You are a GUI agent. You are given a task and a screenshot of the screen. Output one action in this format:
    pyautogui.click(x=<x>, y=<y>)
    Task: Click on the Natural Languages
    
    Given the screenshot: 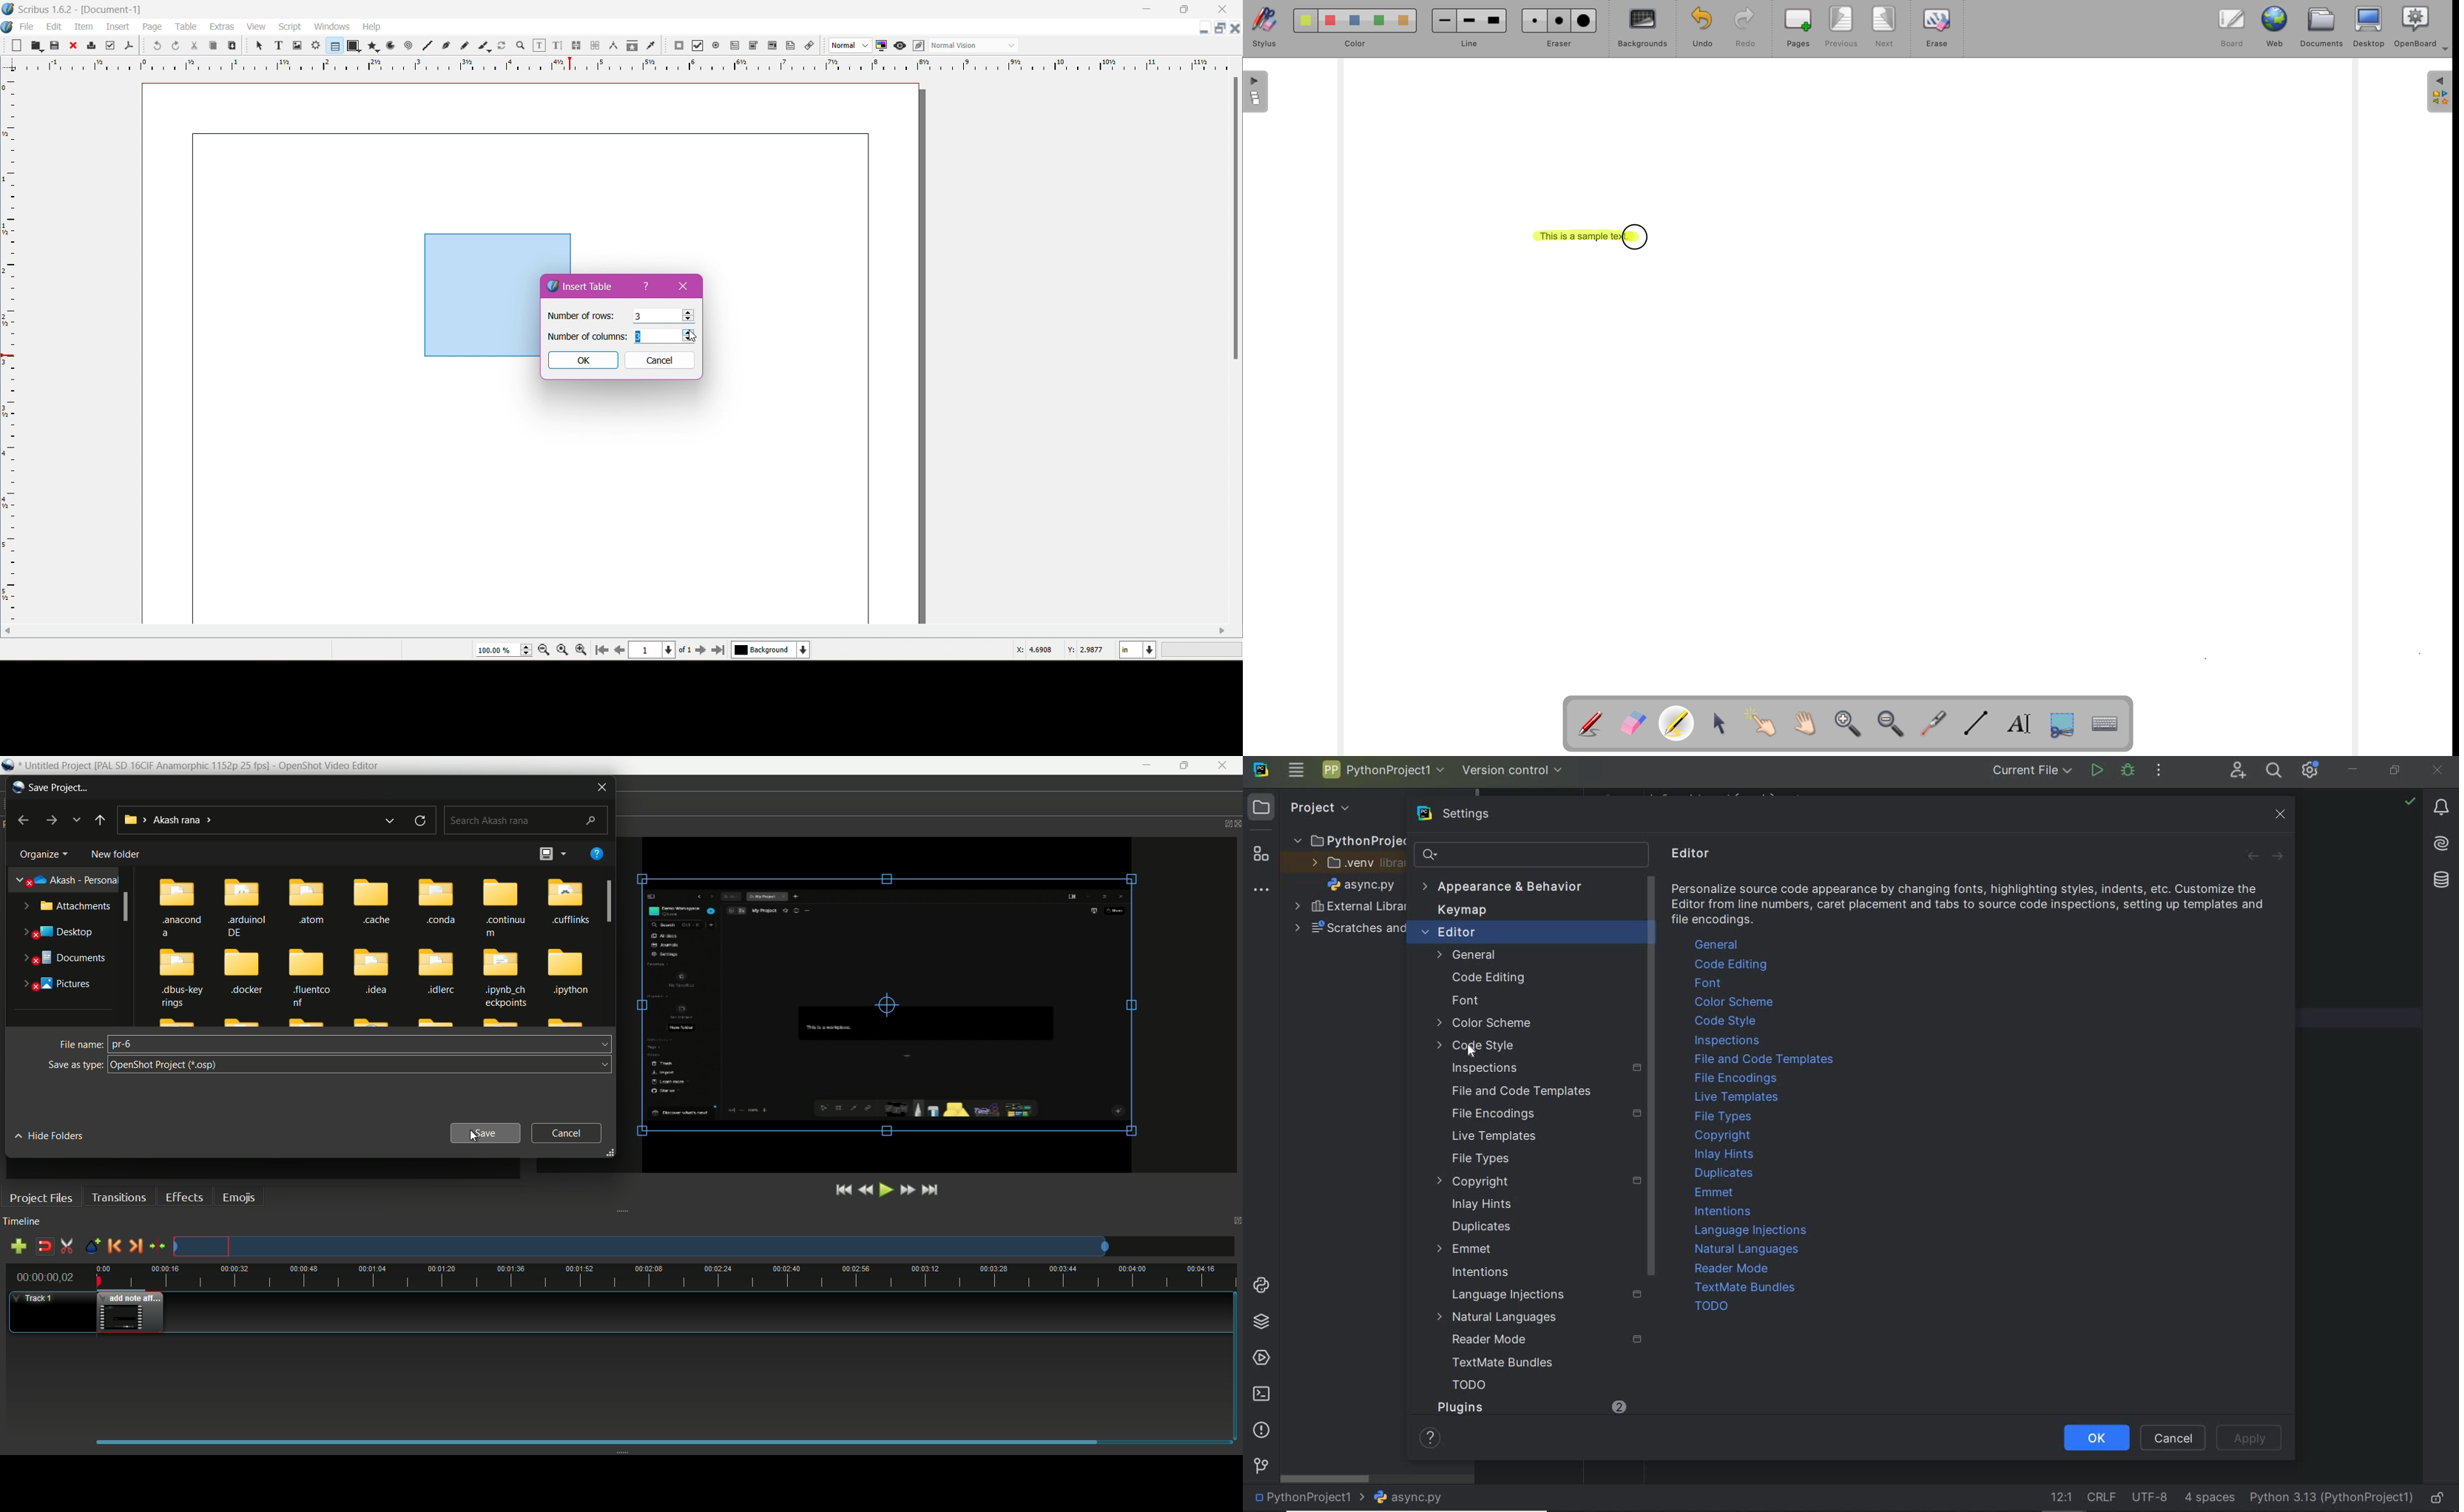 What is the action you would take?
    pyautogui.click(x=1749, y=1250)
    